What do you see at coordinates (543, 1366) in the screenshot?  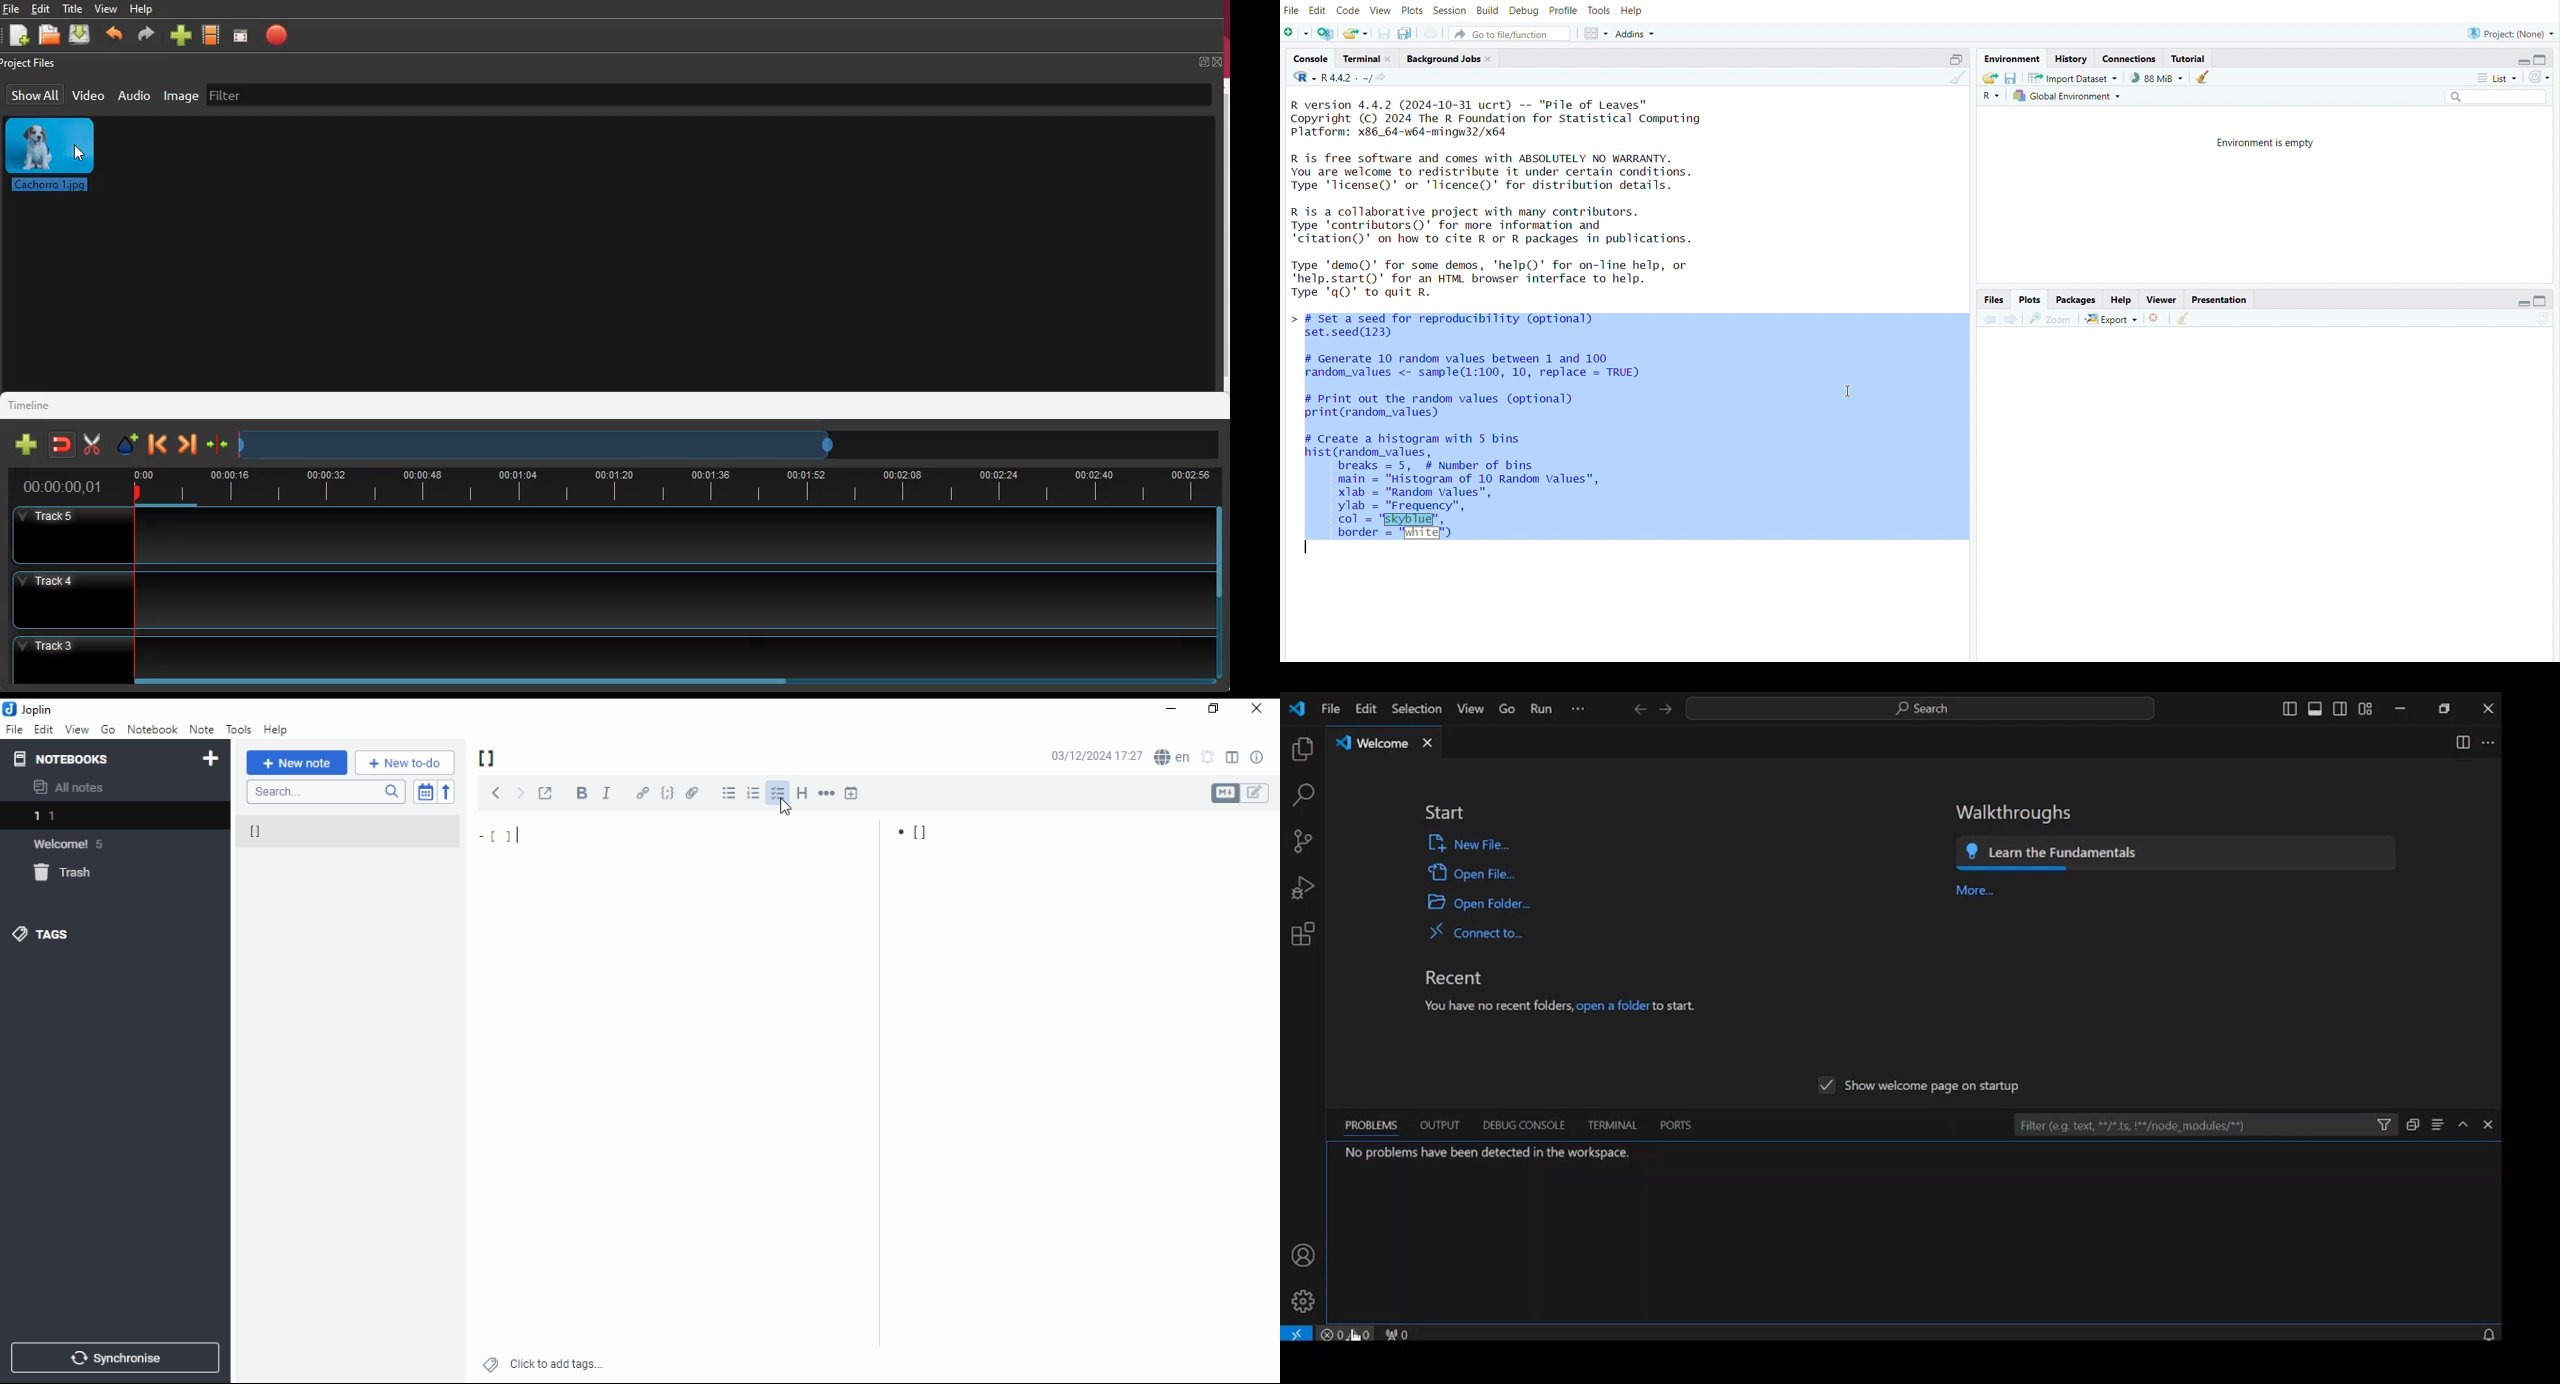 I see `click to add tags` at bounding box center [543, 1366].